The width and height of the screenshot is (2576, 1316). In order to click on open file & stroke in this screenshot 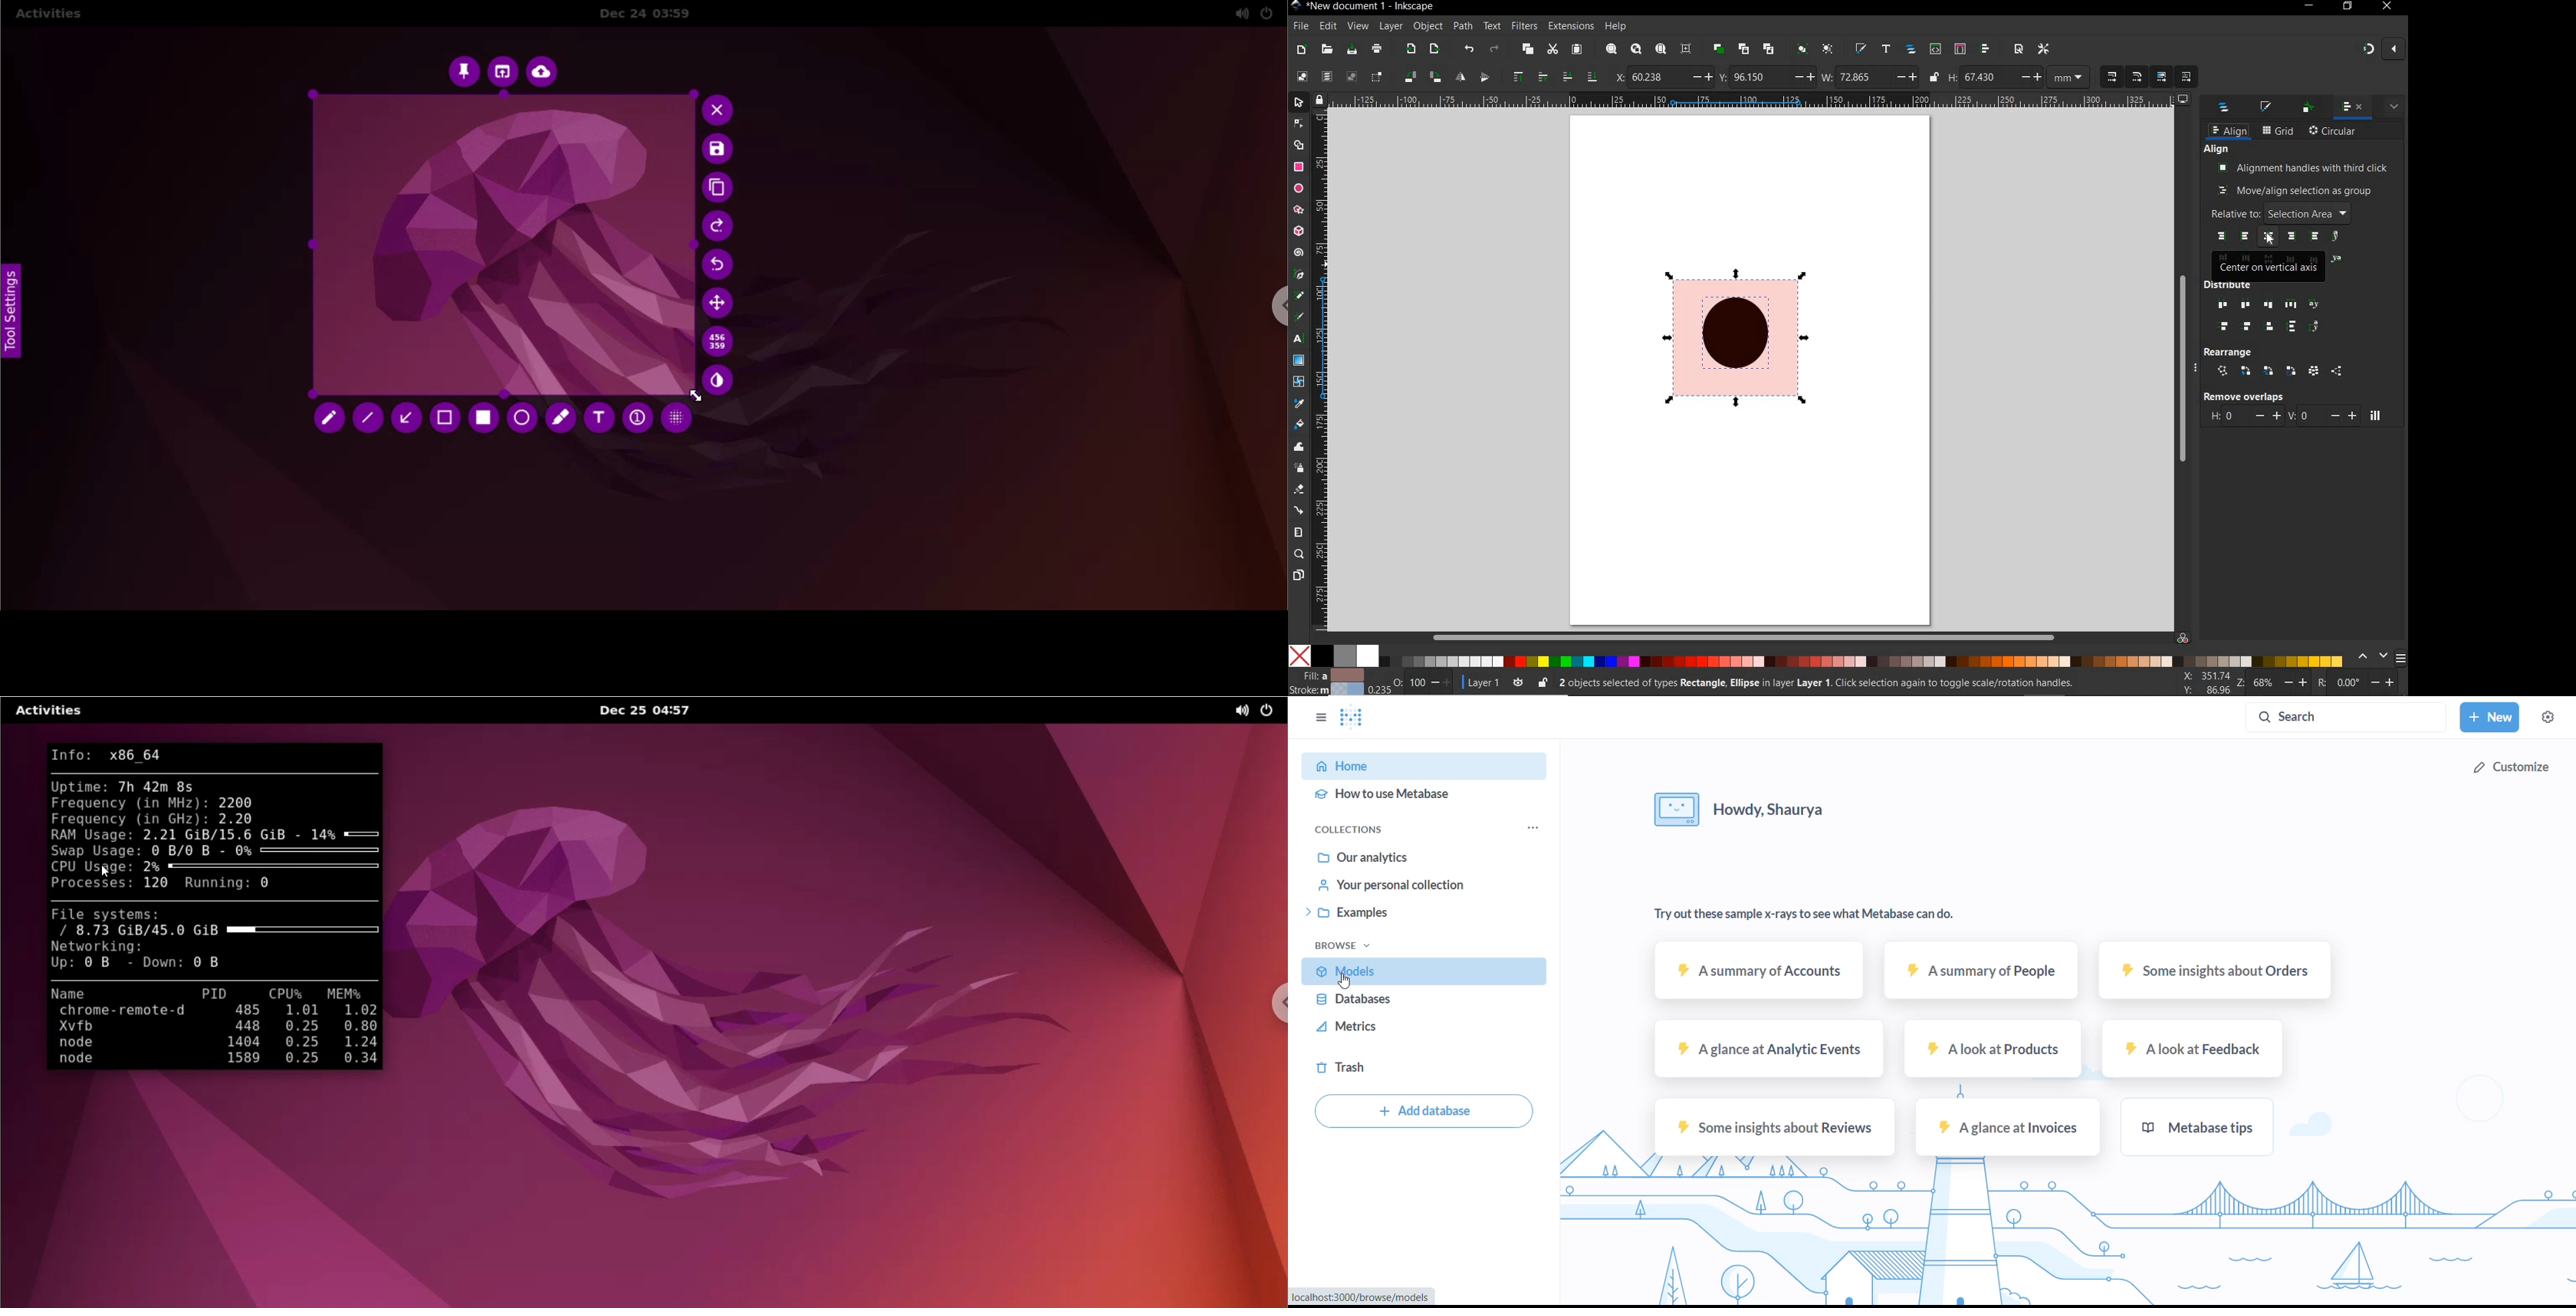, I will do `click(1861, 48)`.